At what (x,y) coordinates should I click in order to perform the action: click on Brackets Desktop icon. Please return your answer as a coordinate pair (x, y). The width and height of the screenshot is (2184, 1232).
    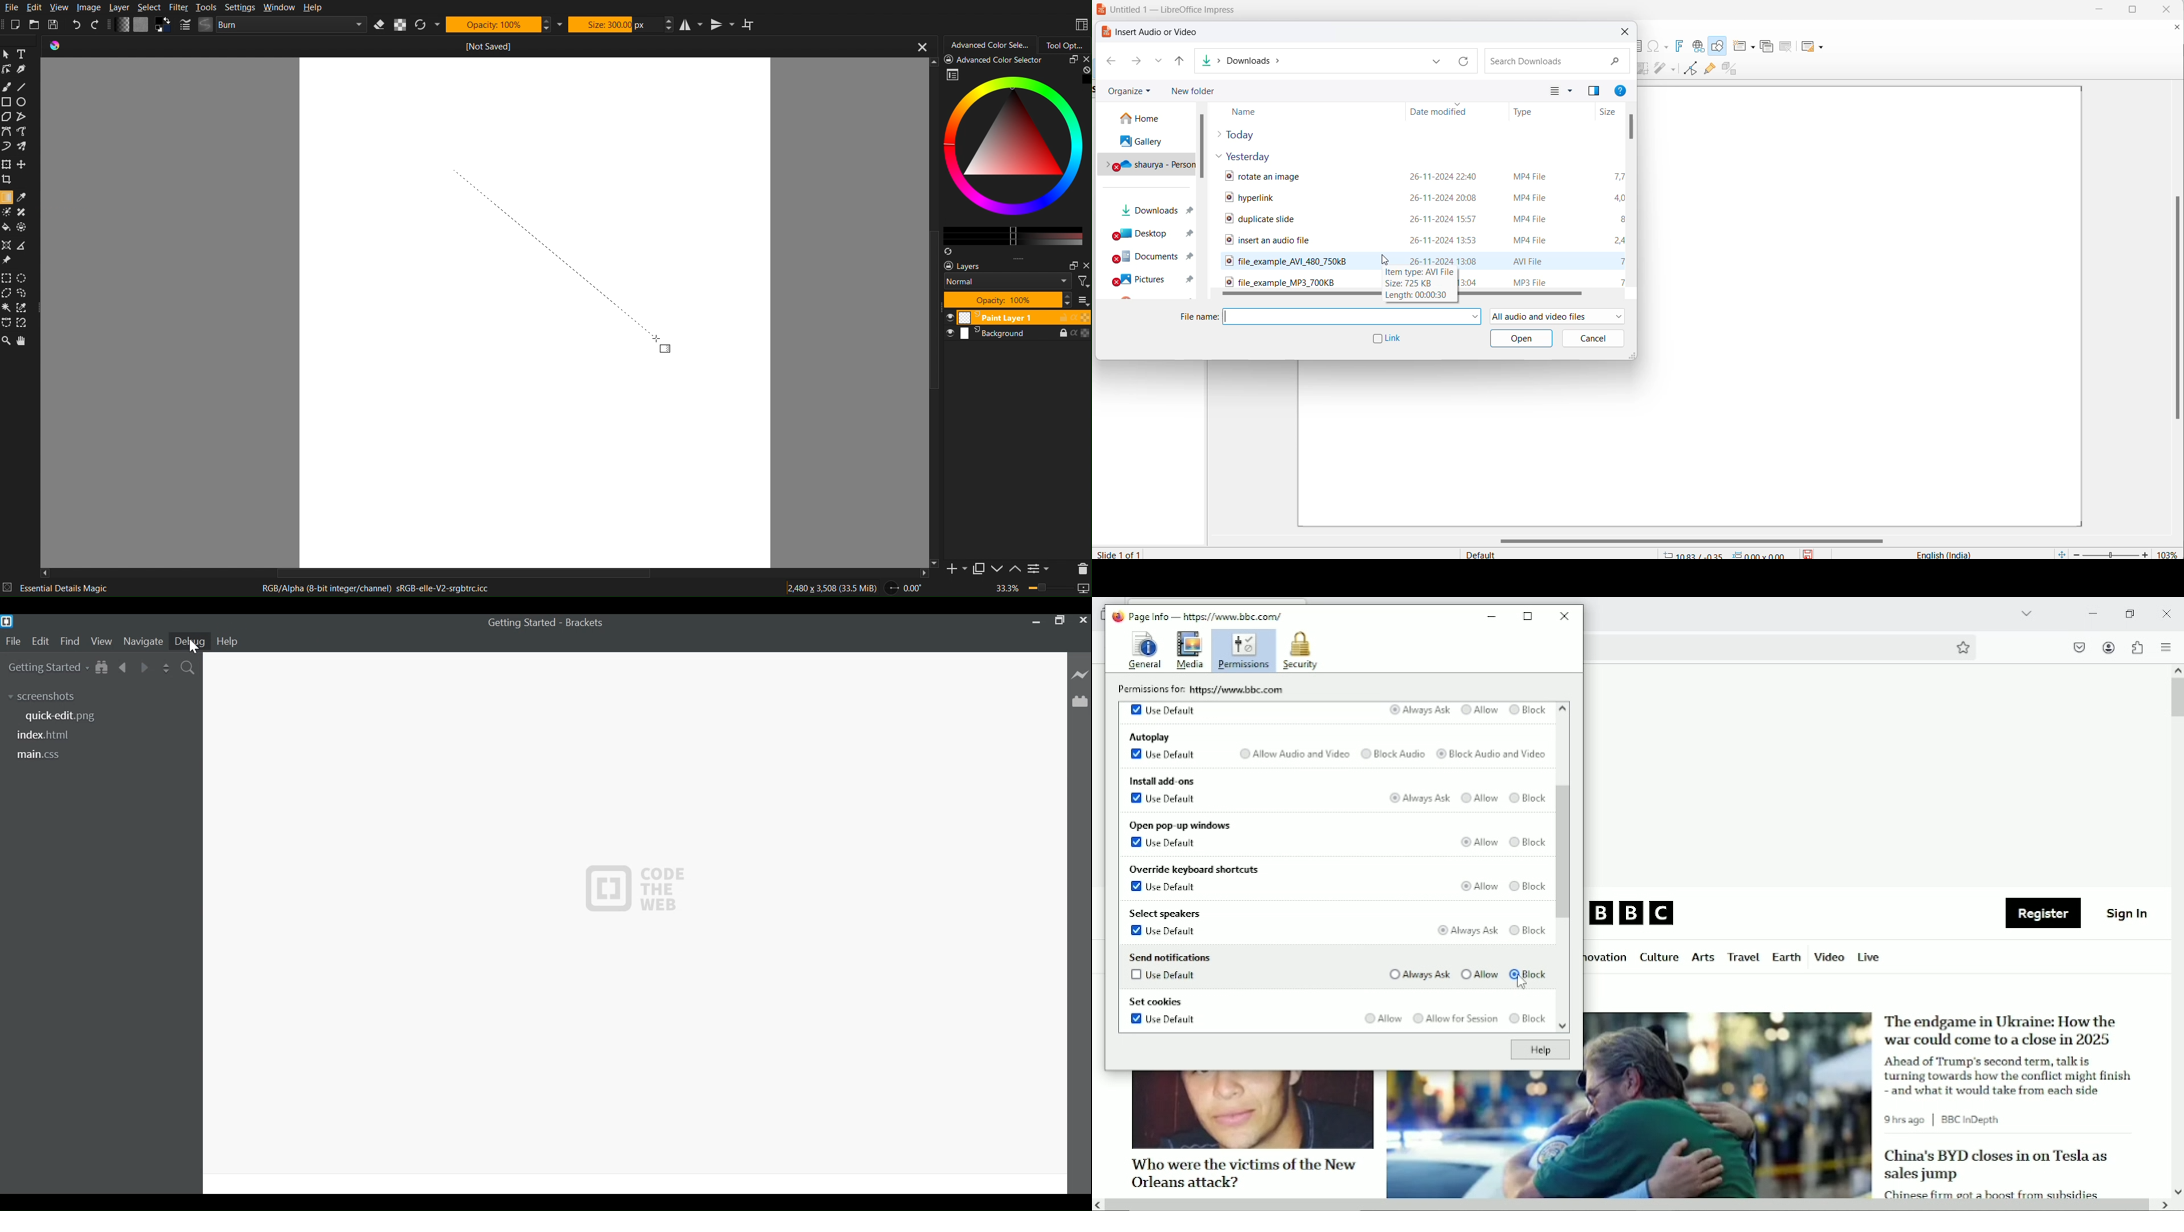
    Looking at the image, I should click on (10, 621).